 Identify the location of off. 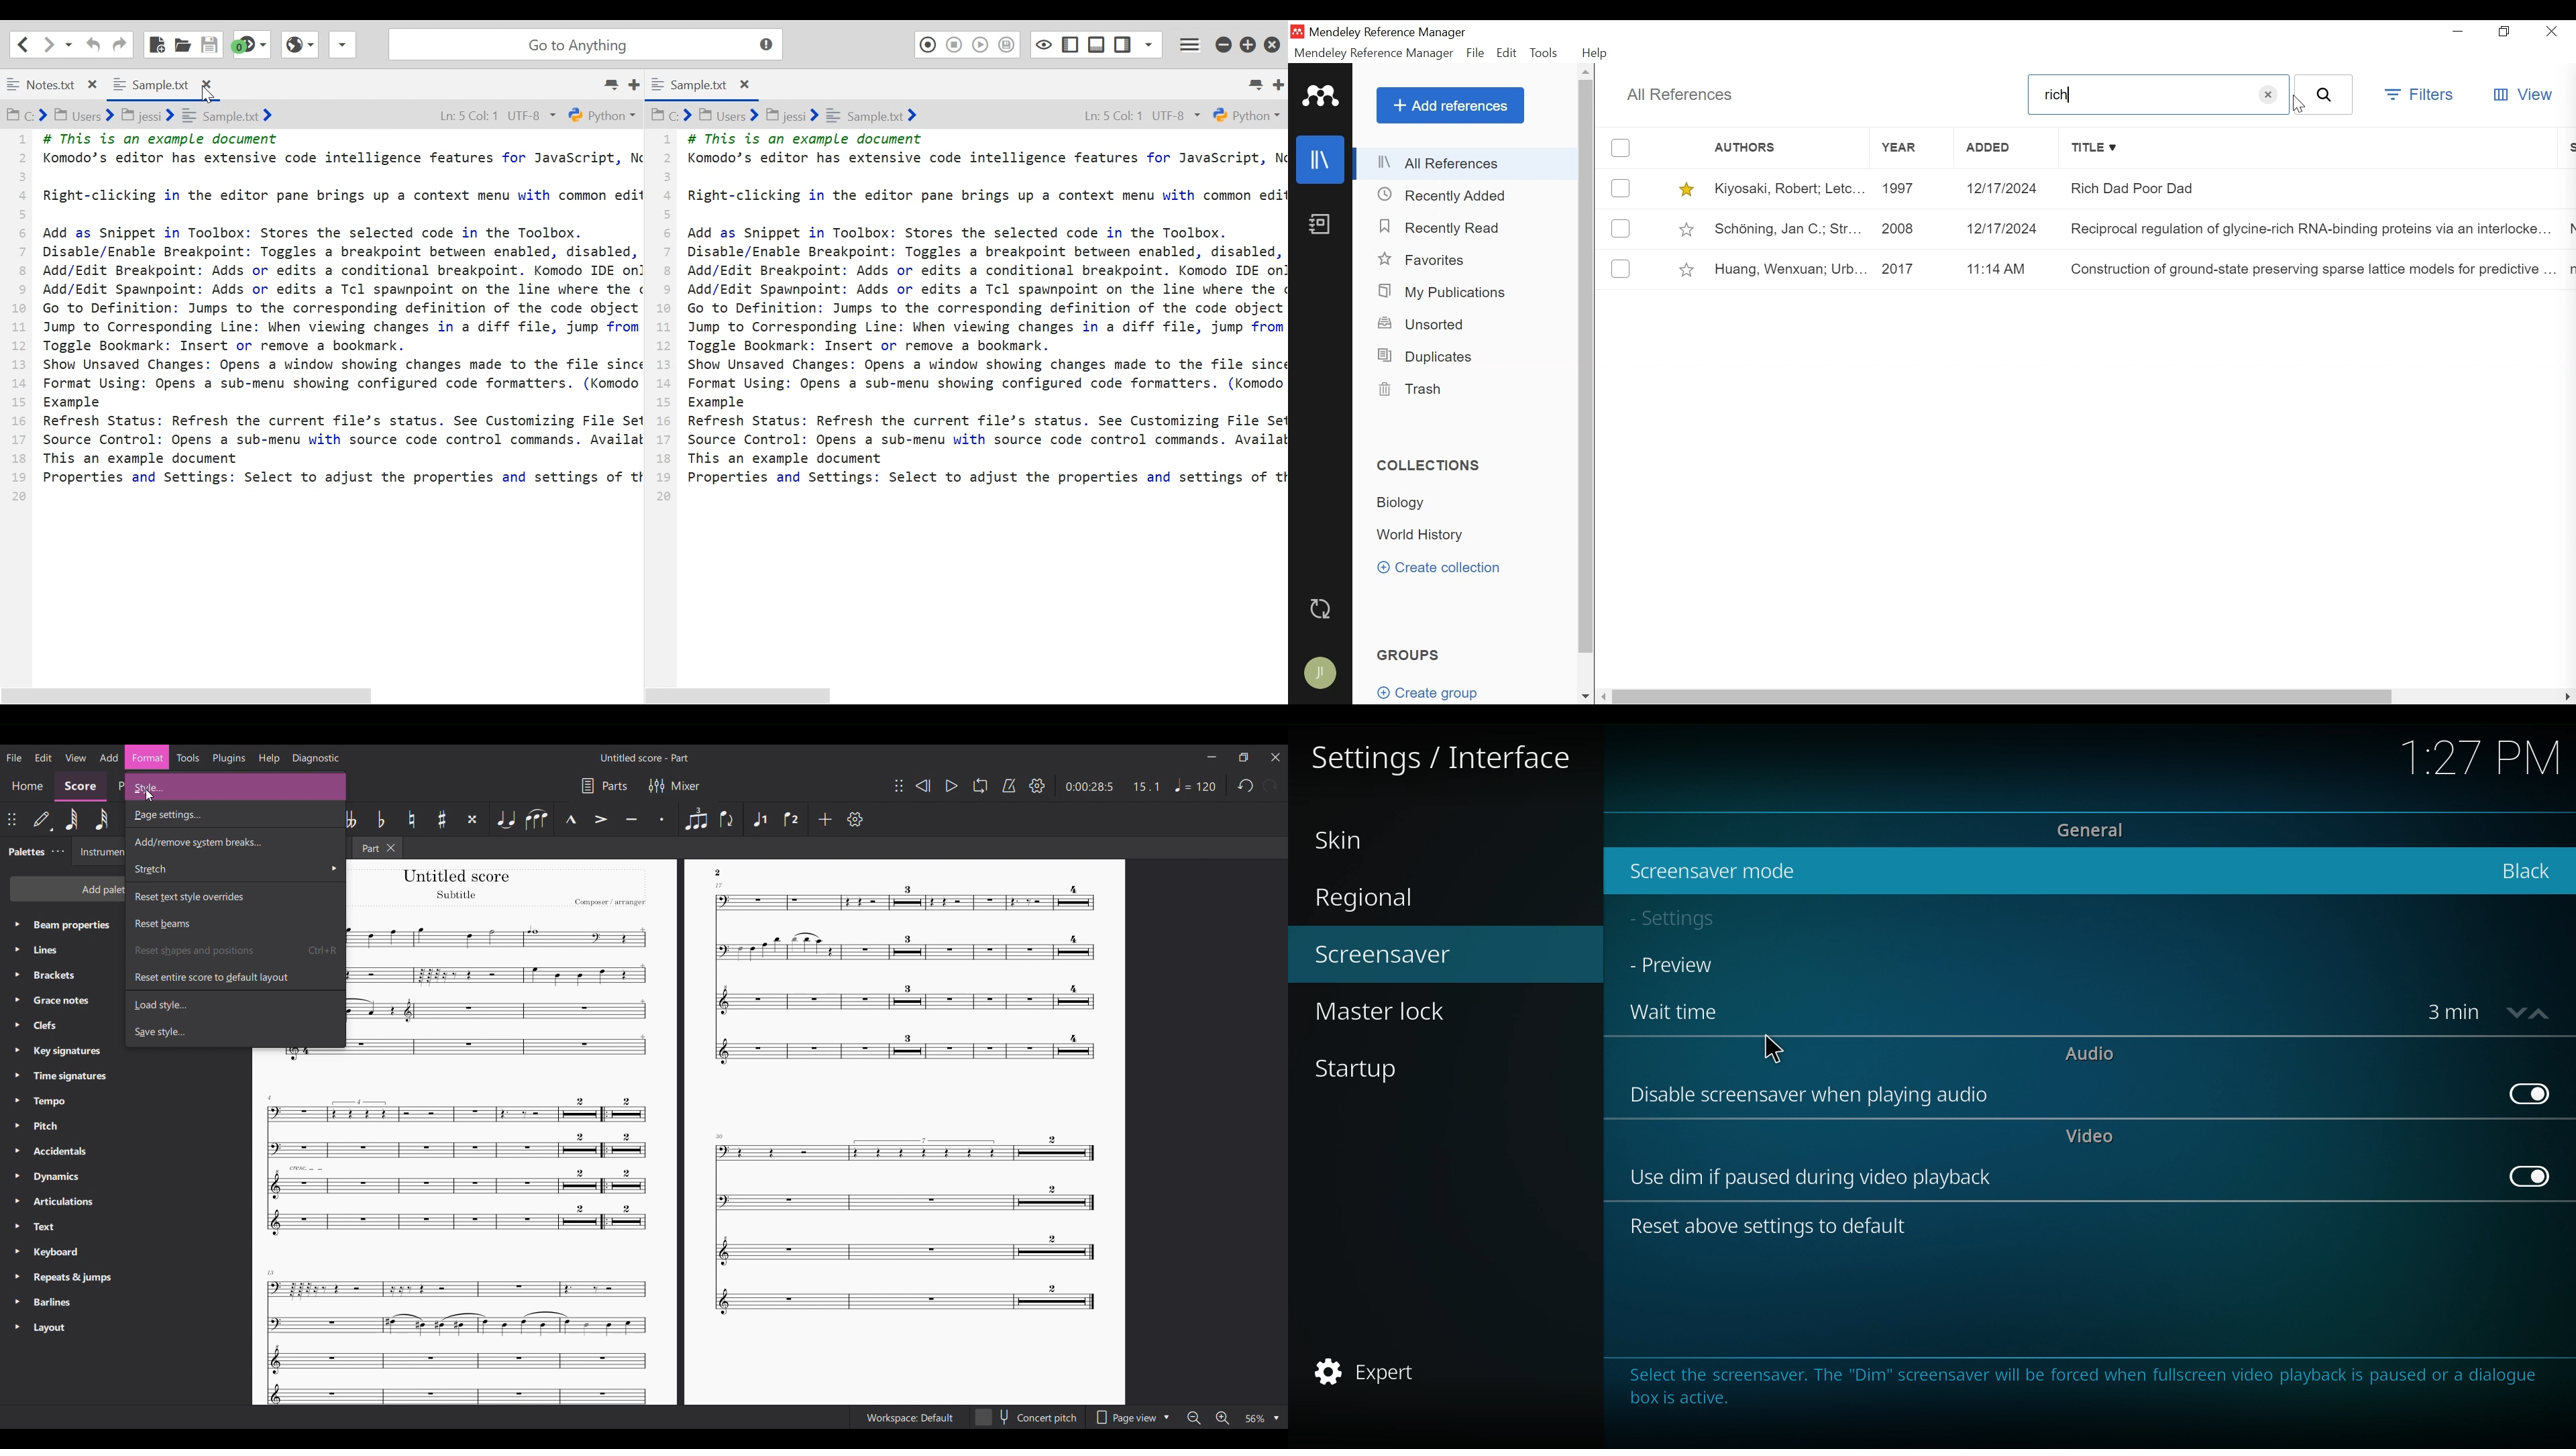
(2530, 1175).